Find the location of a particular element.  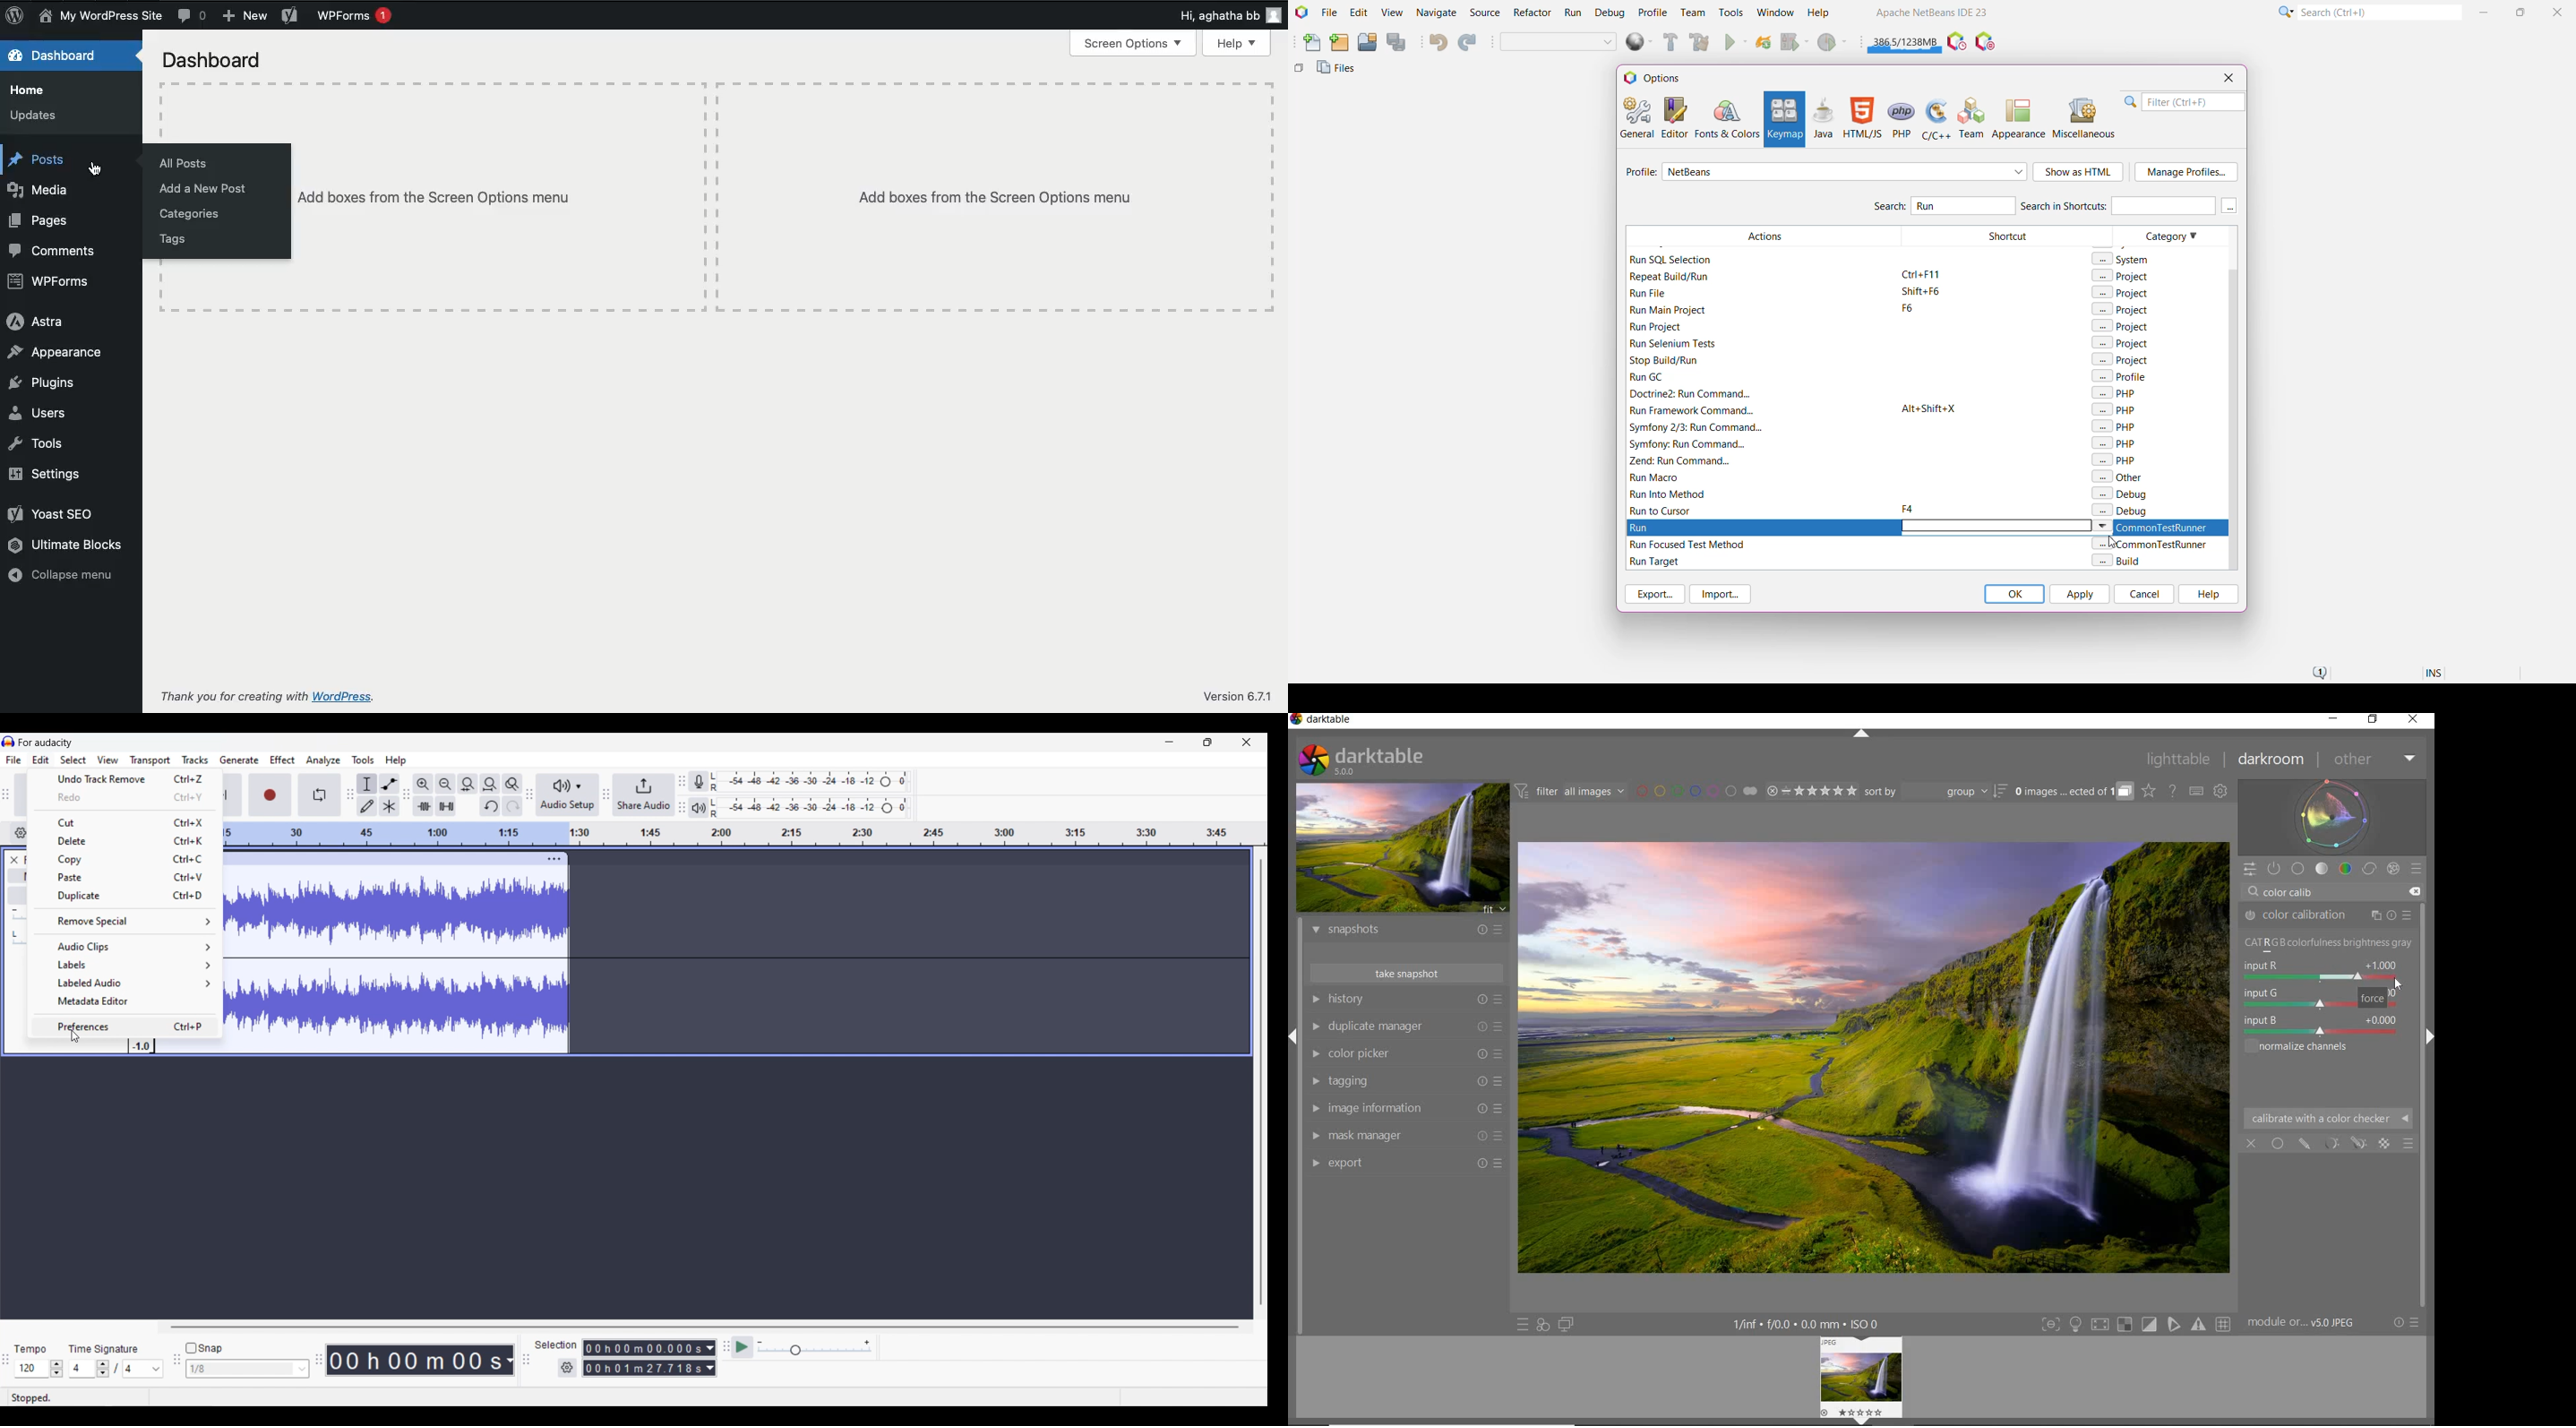

Horizontal slide bar is located at coordinates (704, 1326).